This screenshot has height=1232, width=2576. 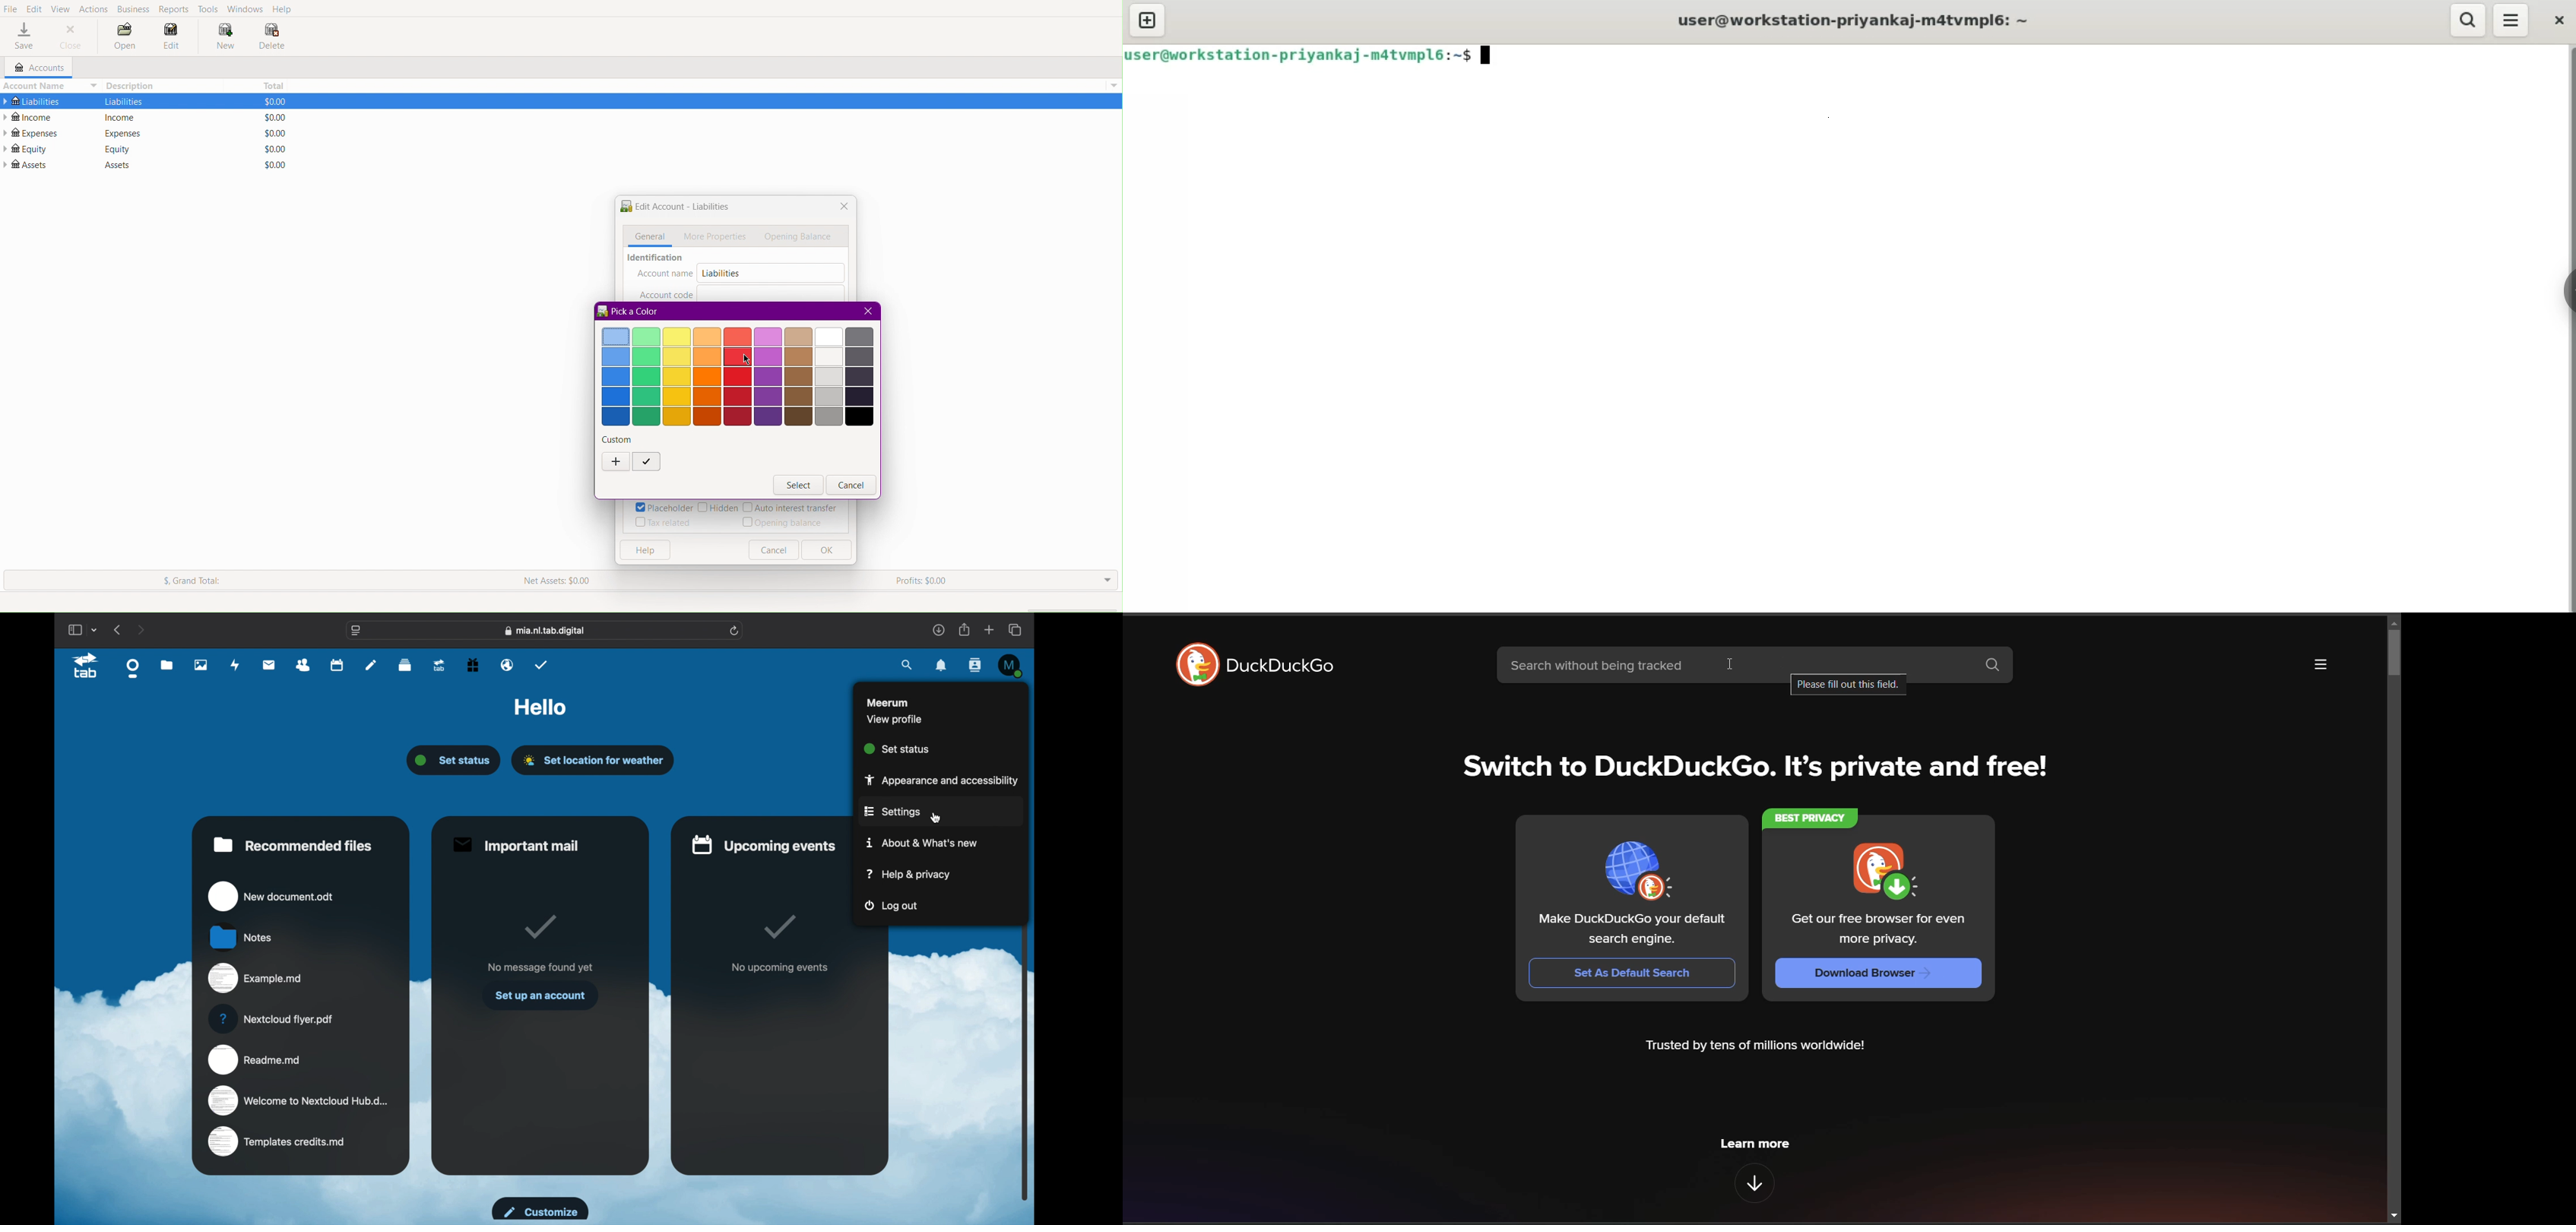 I want to click on features, so click(x=1754, y=1183).